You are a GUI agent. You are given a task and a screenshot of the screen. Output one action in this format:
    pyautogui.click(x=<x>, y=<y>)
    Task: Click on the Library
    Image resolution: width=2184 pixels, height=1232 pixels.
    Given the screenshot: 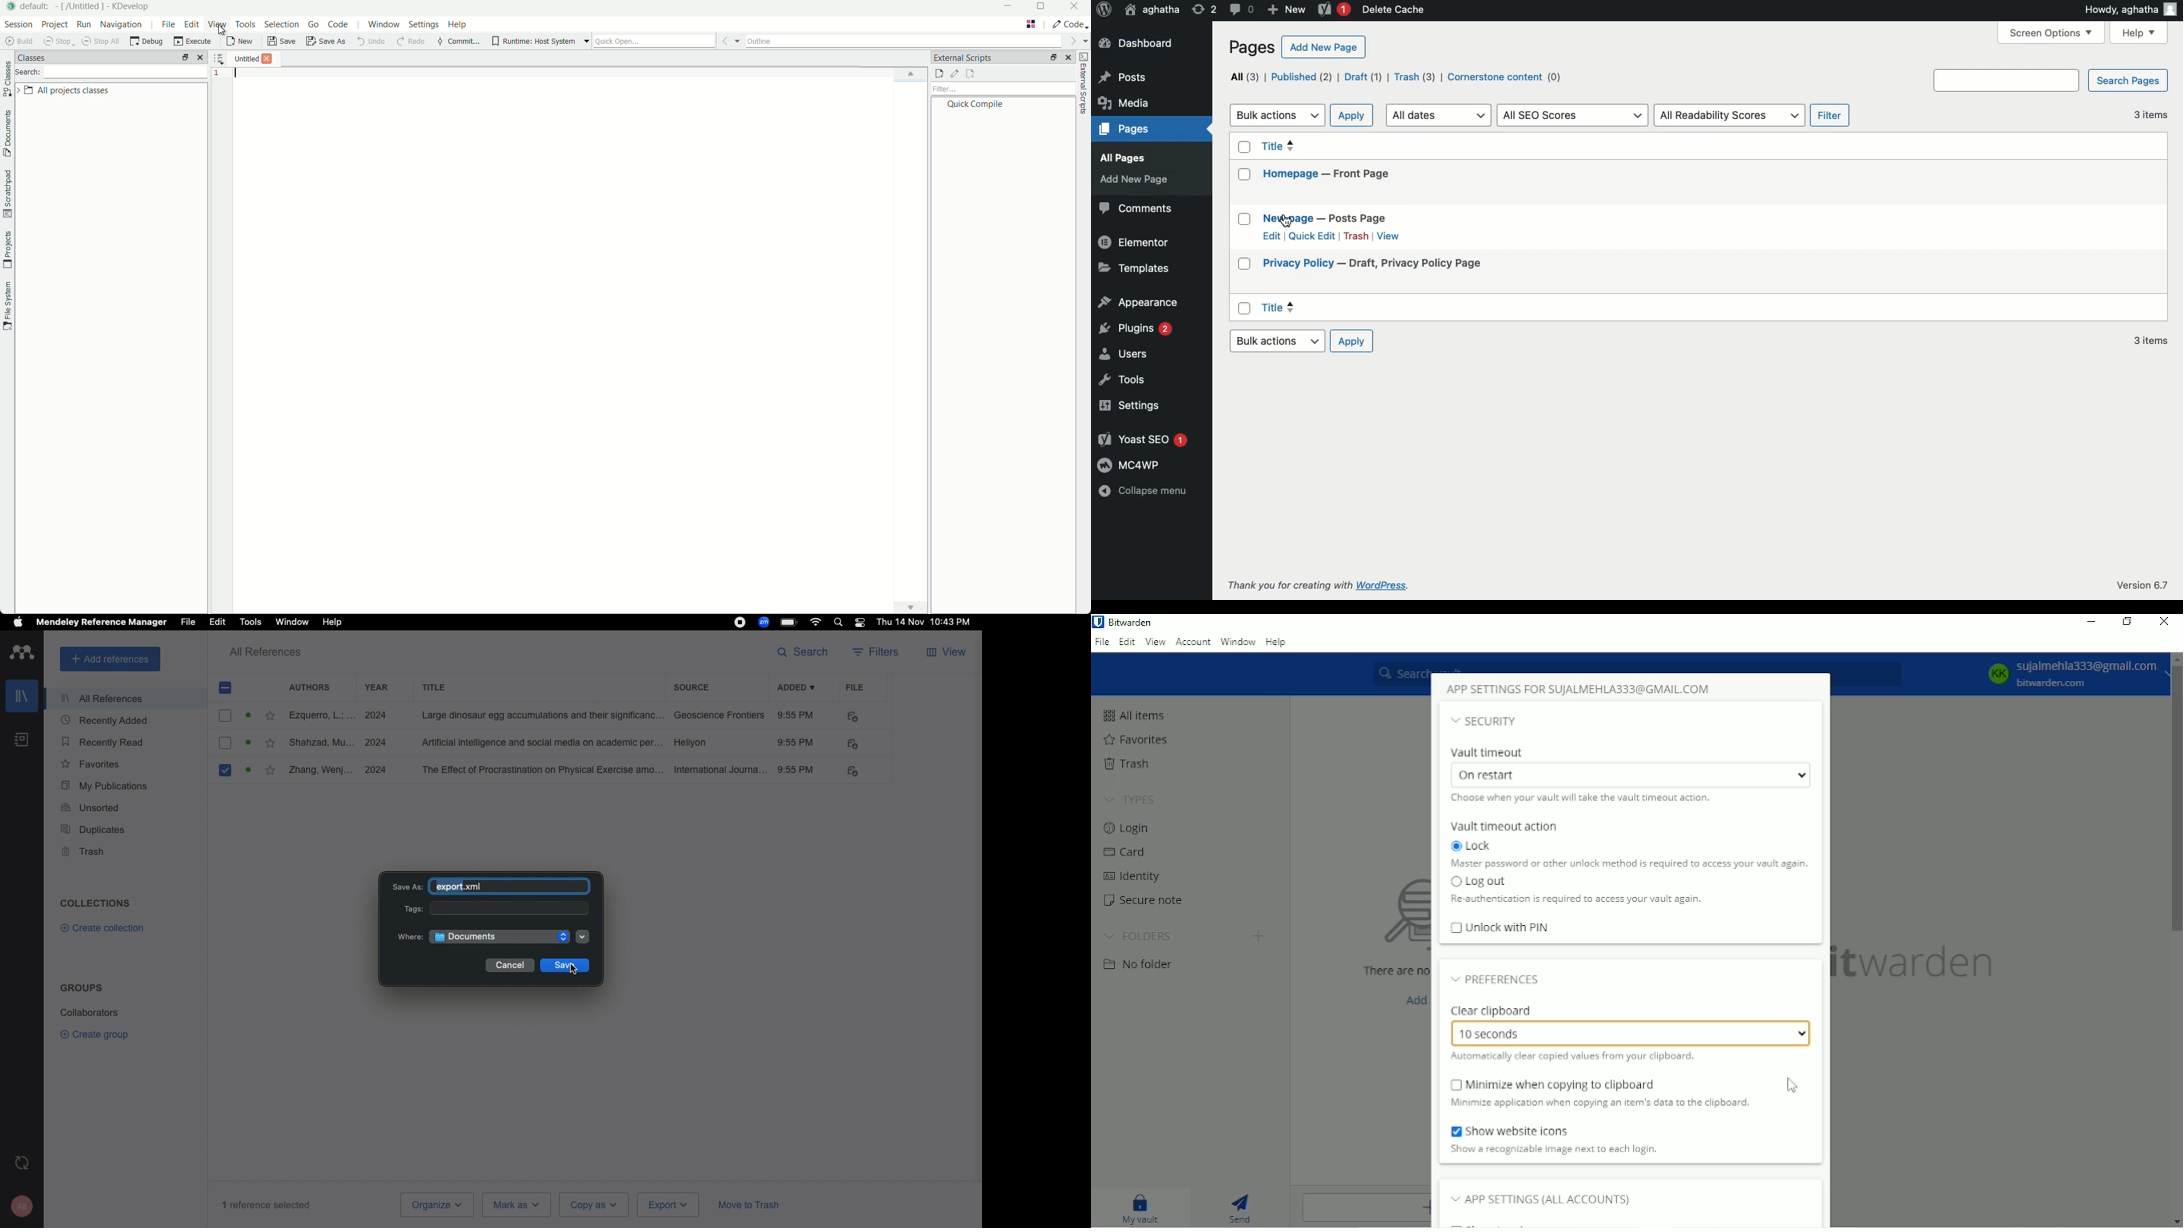 What is the action you would take?
    pyautogui.click(x=23, y=692)
    